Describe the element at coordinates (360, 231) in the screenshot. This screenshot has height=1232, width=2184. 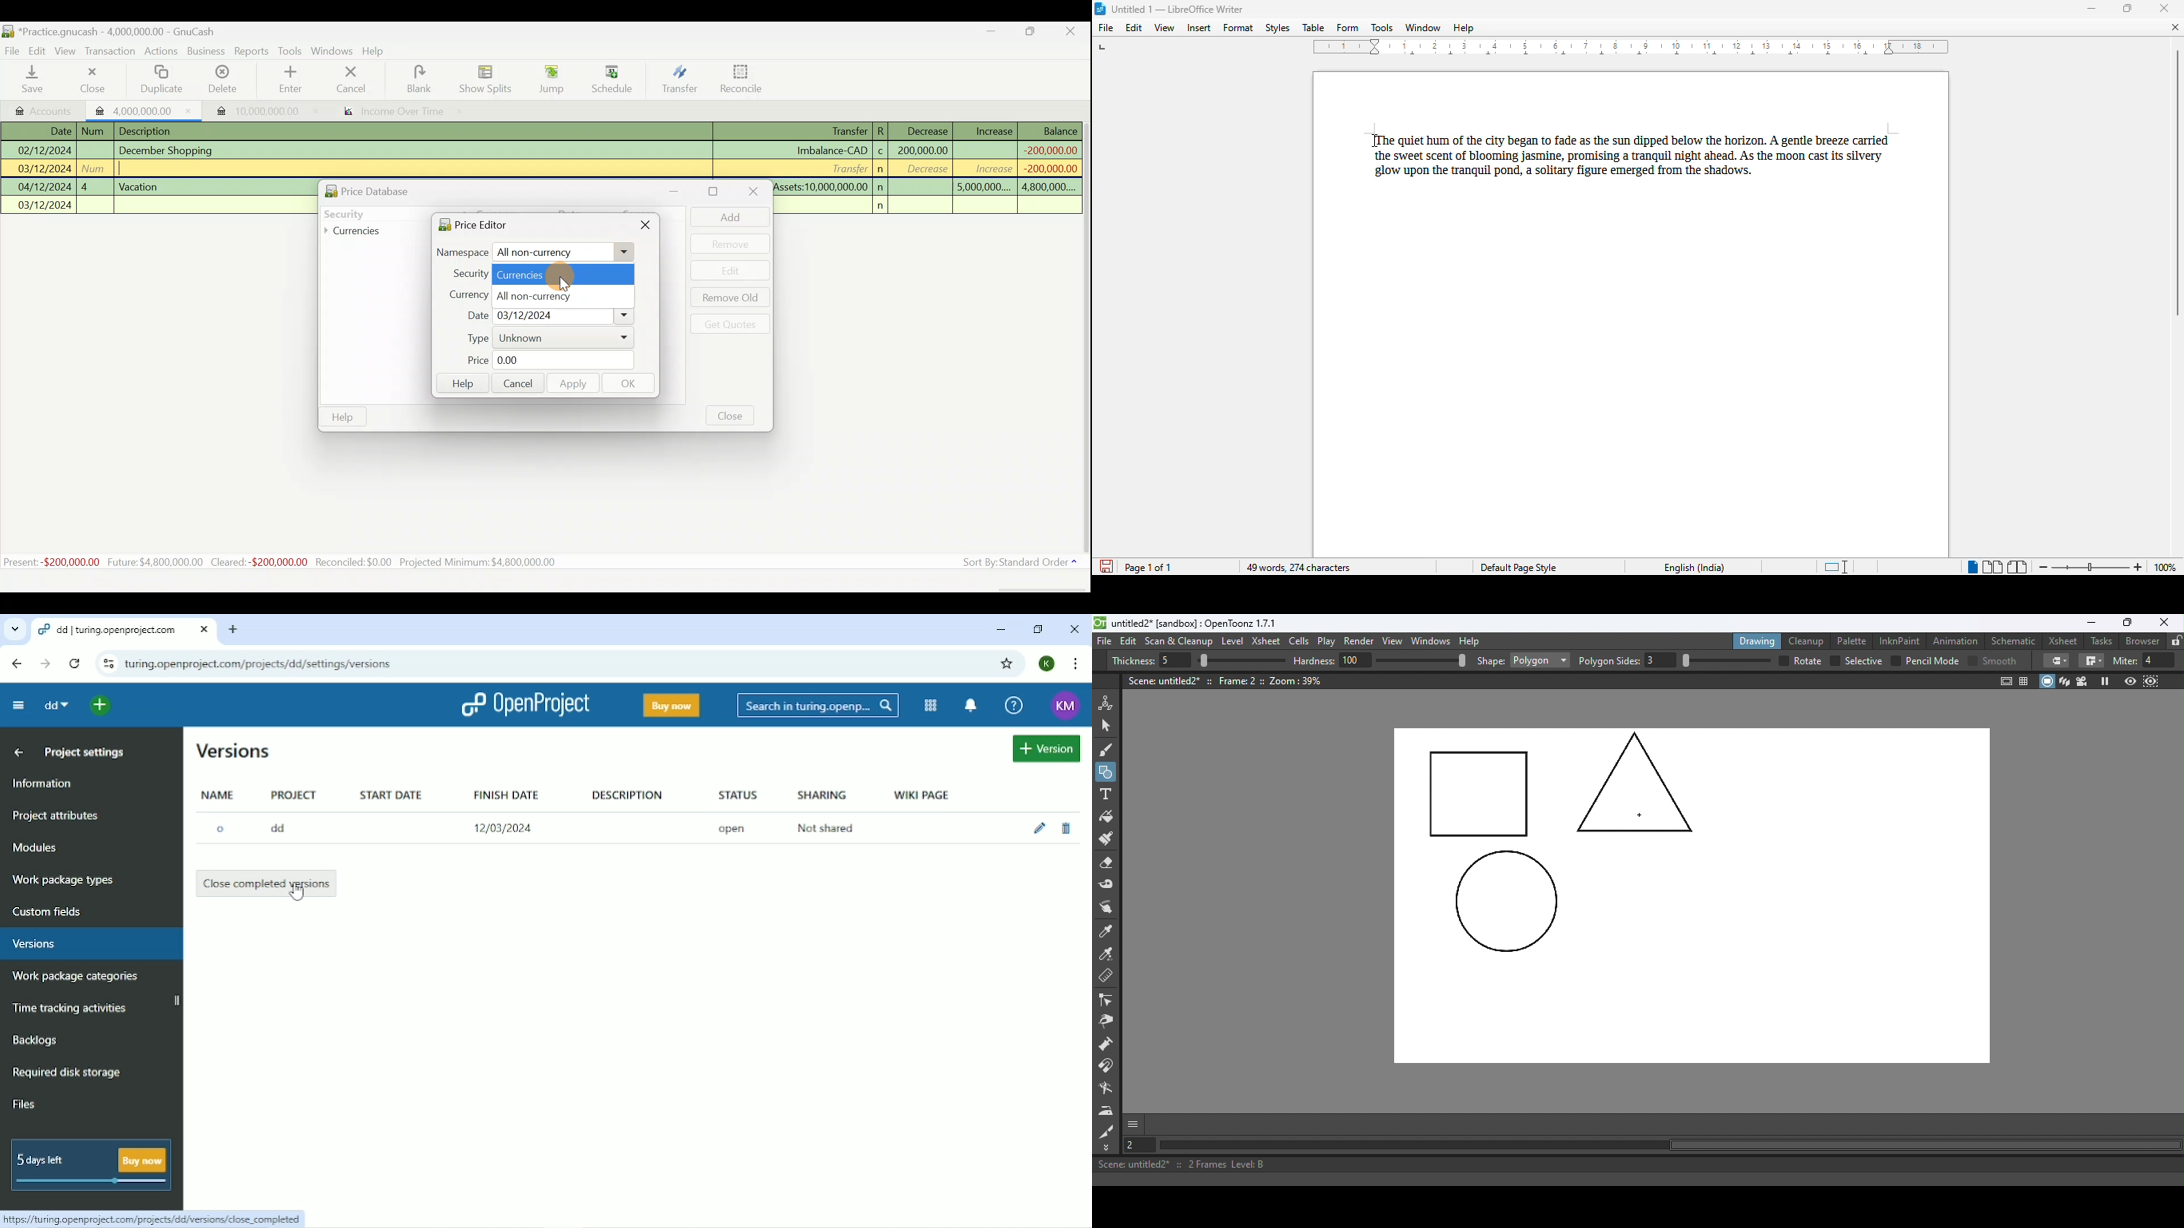
I see `Currencies` at that location.